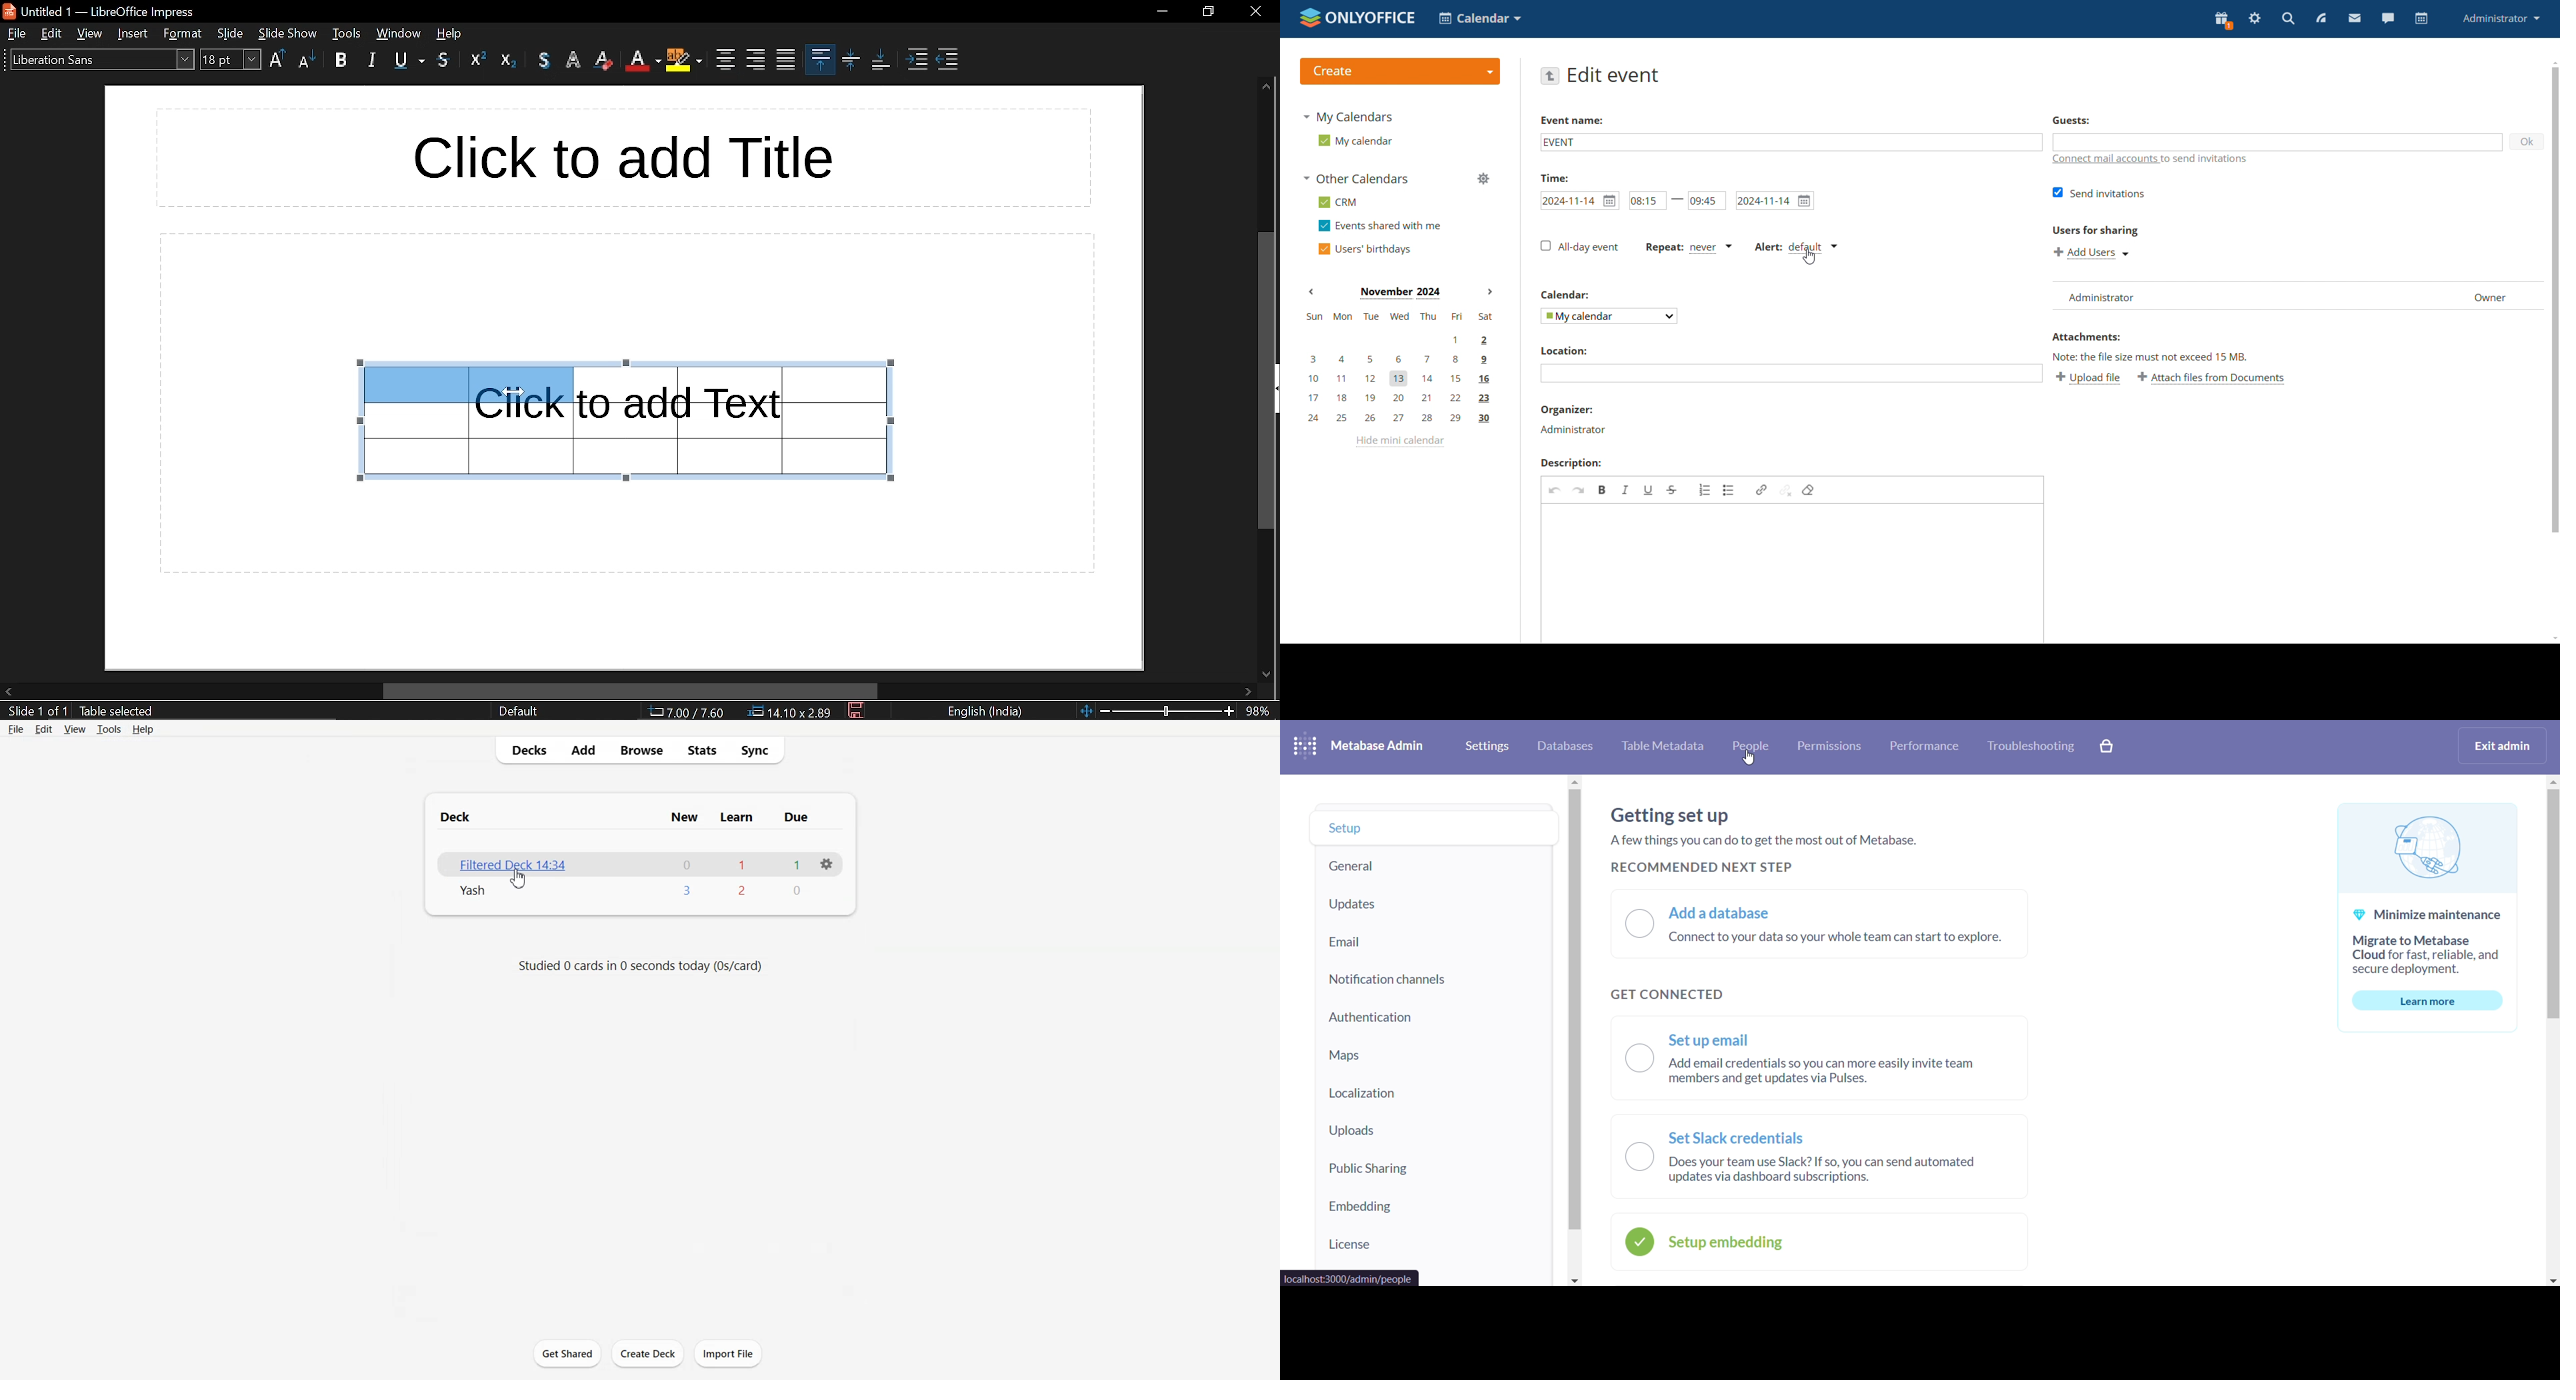 This screenshot has height=1400, width=2576. I want to click on slide, so click(231, 33).